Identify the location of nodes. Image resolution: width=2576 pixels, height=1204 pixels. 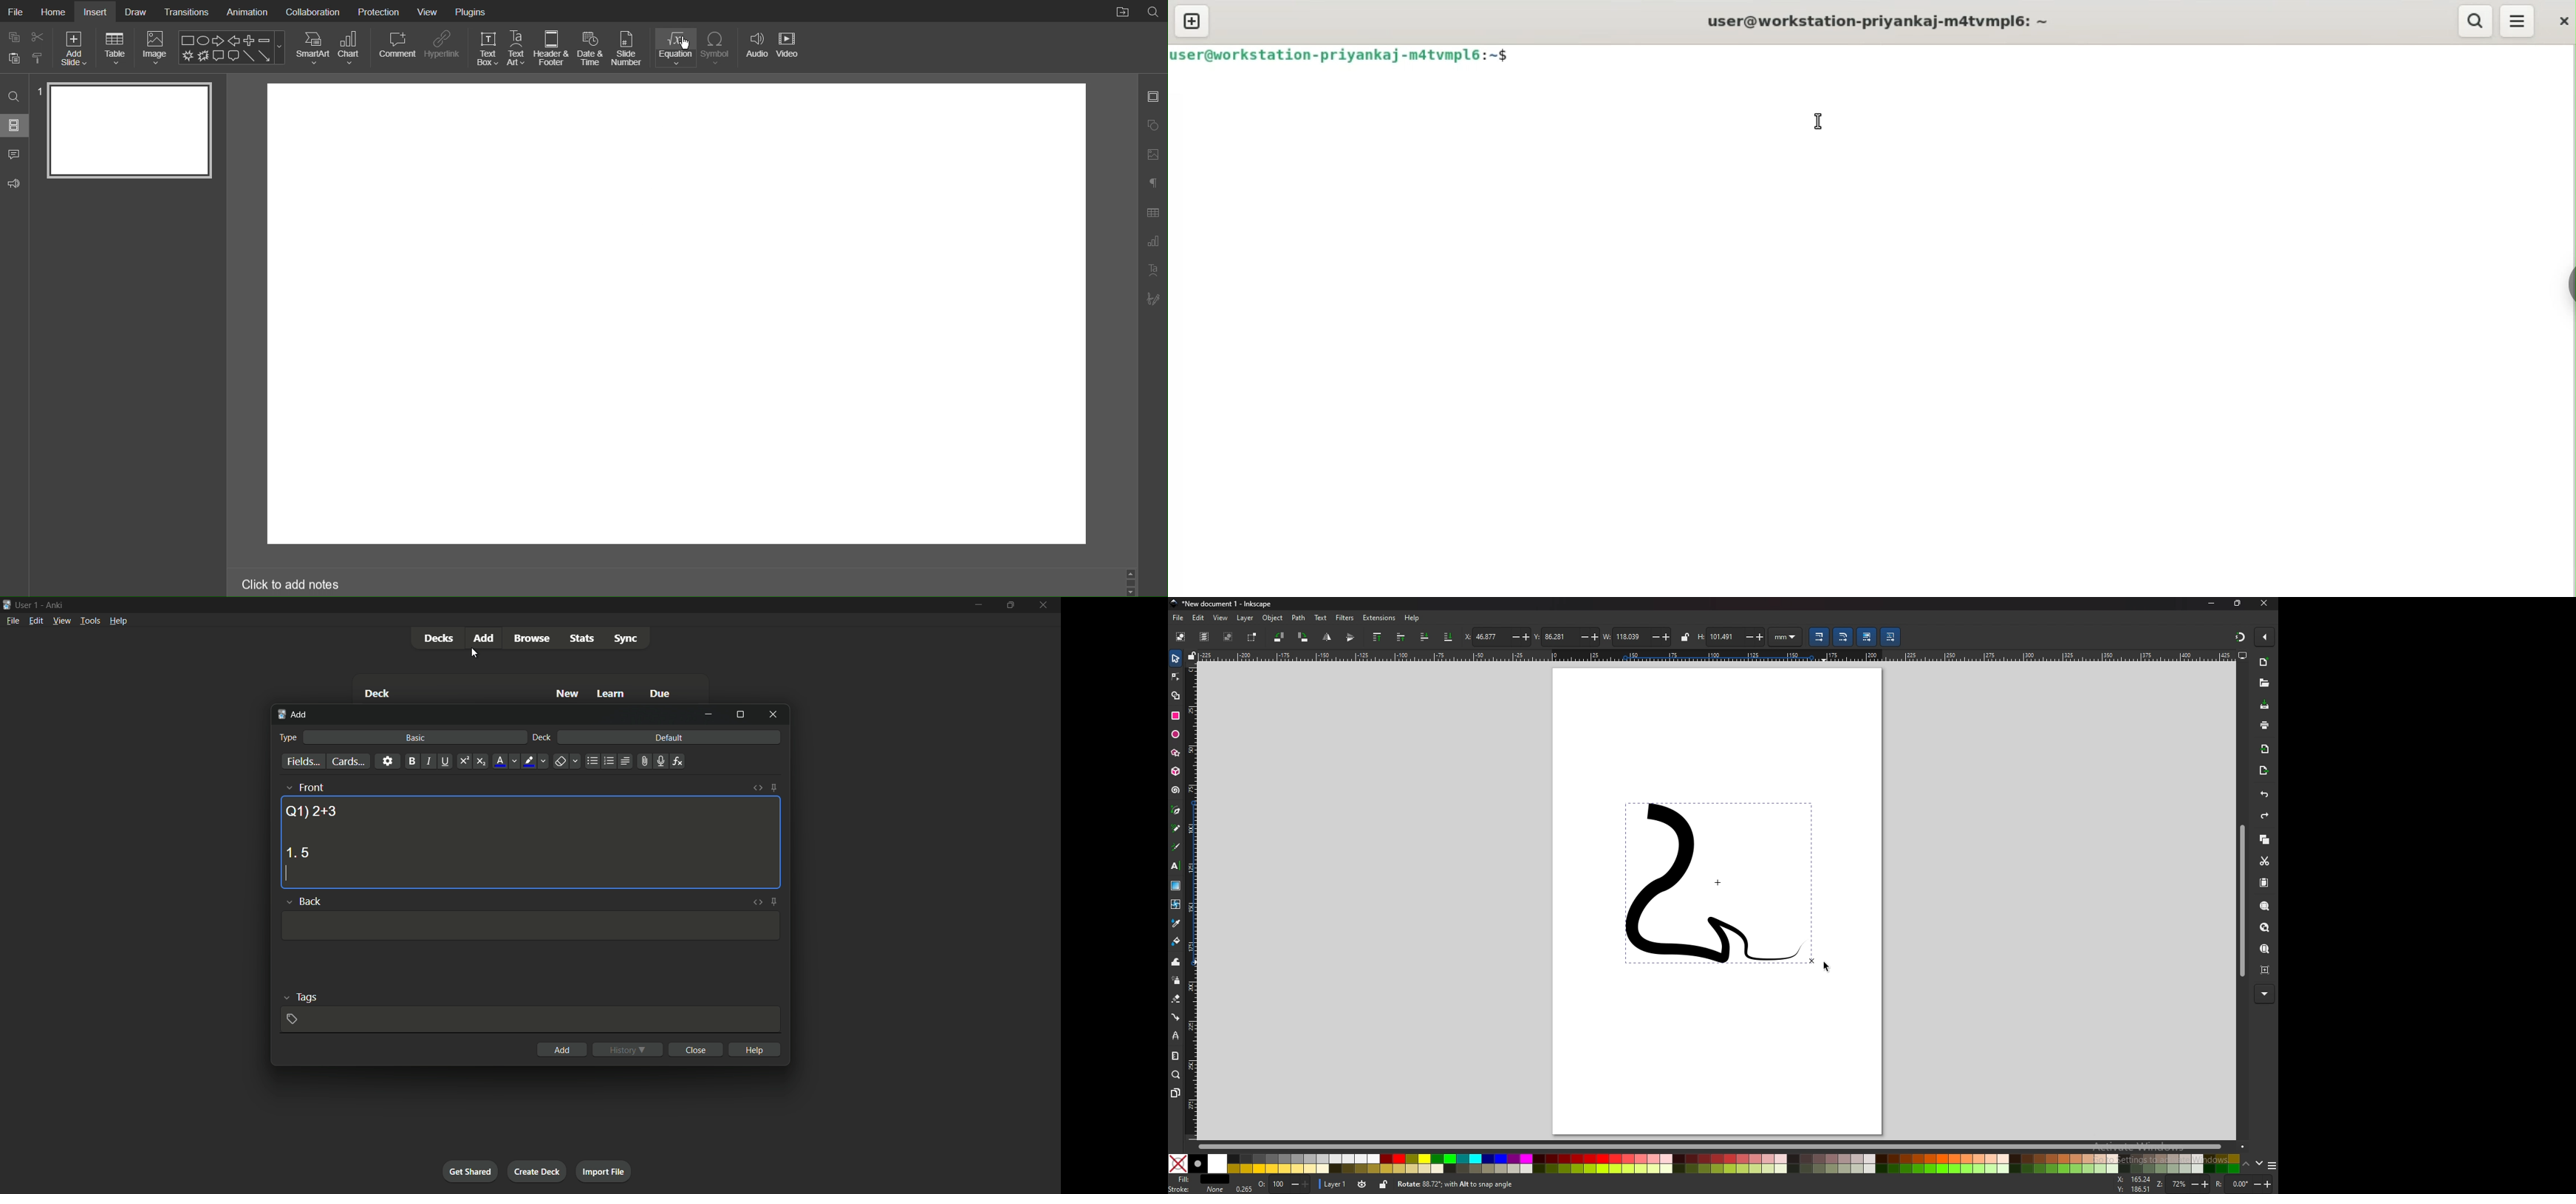
(1176, 676).